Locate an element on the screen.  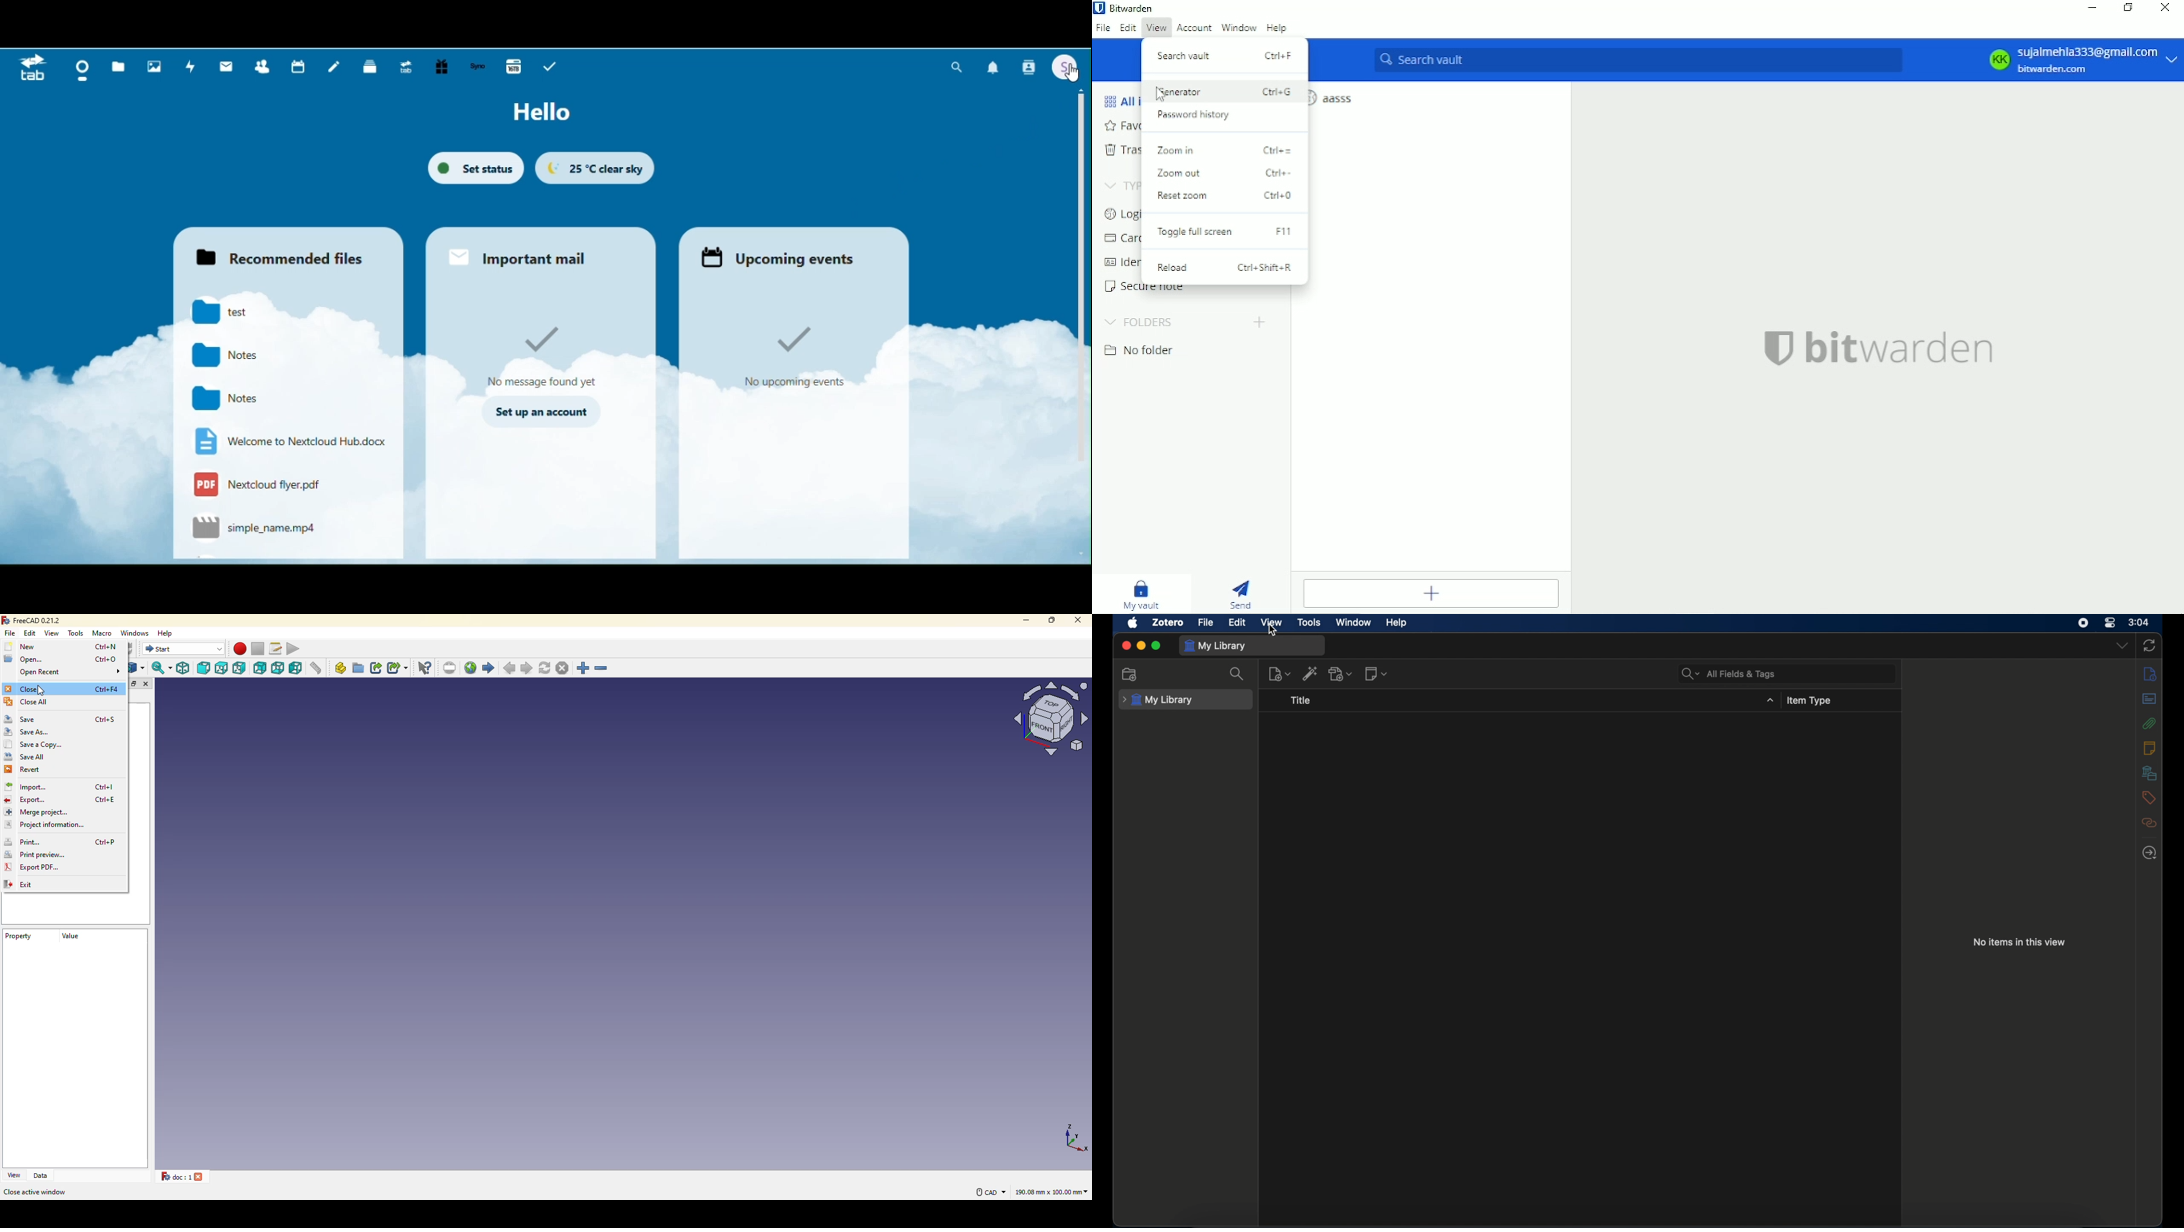
simple_name.mp4 is located at coordinates (256, 529).